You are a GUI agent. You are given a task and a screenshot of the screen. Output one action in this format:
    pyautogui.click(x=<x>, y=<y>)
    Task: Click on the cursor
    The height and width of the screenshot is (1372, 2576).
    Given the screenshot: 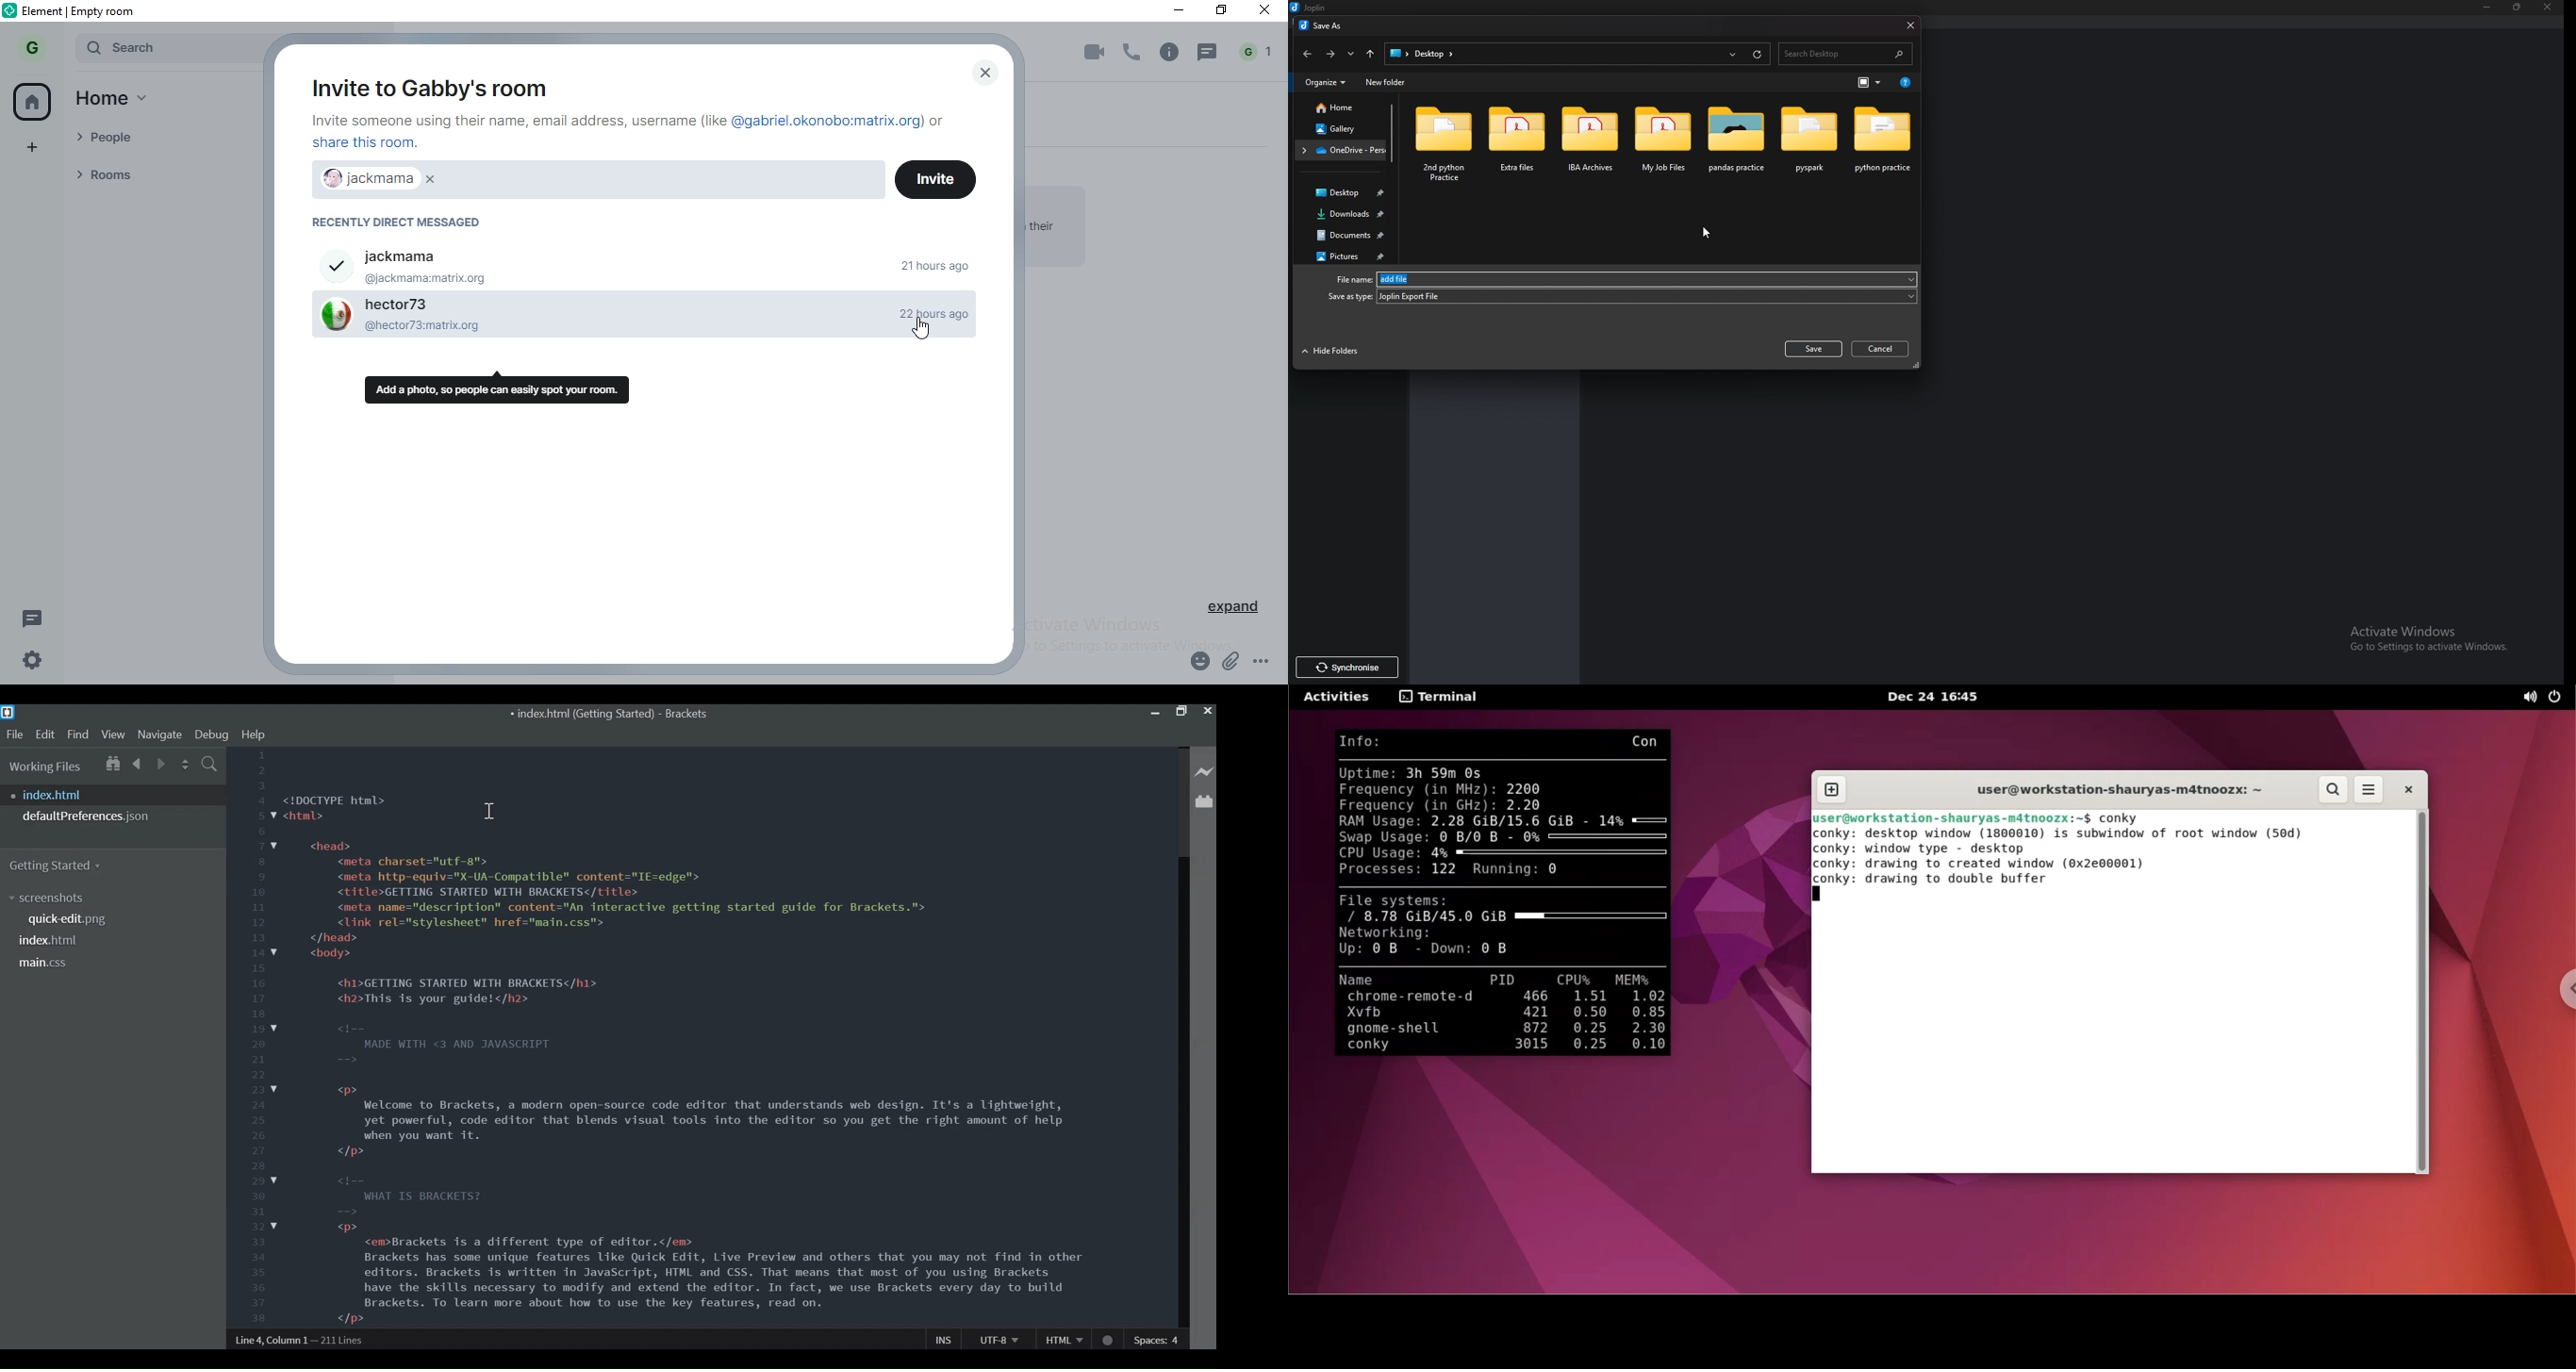 What is the action you would take?
    pyautogui.click(x=1712, y=229)
    